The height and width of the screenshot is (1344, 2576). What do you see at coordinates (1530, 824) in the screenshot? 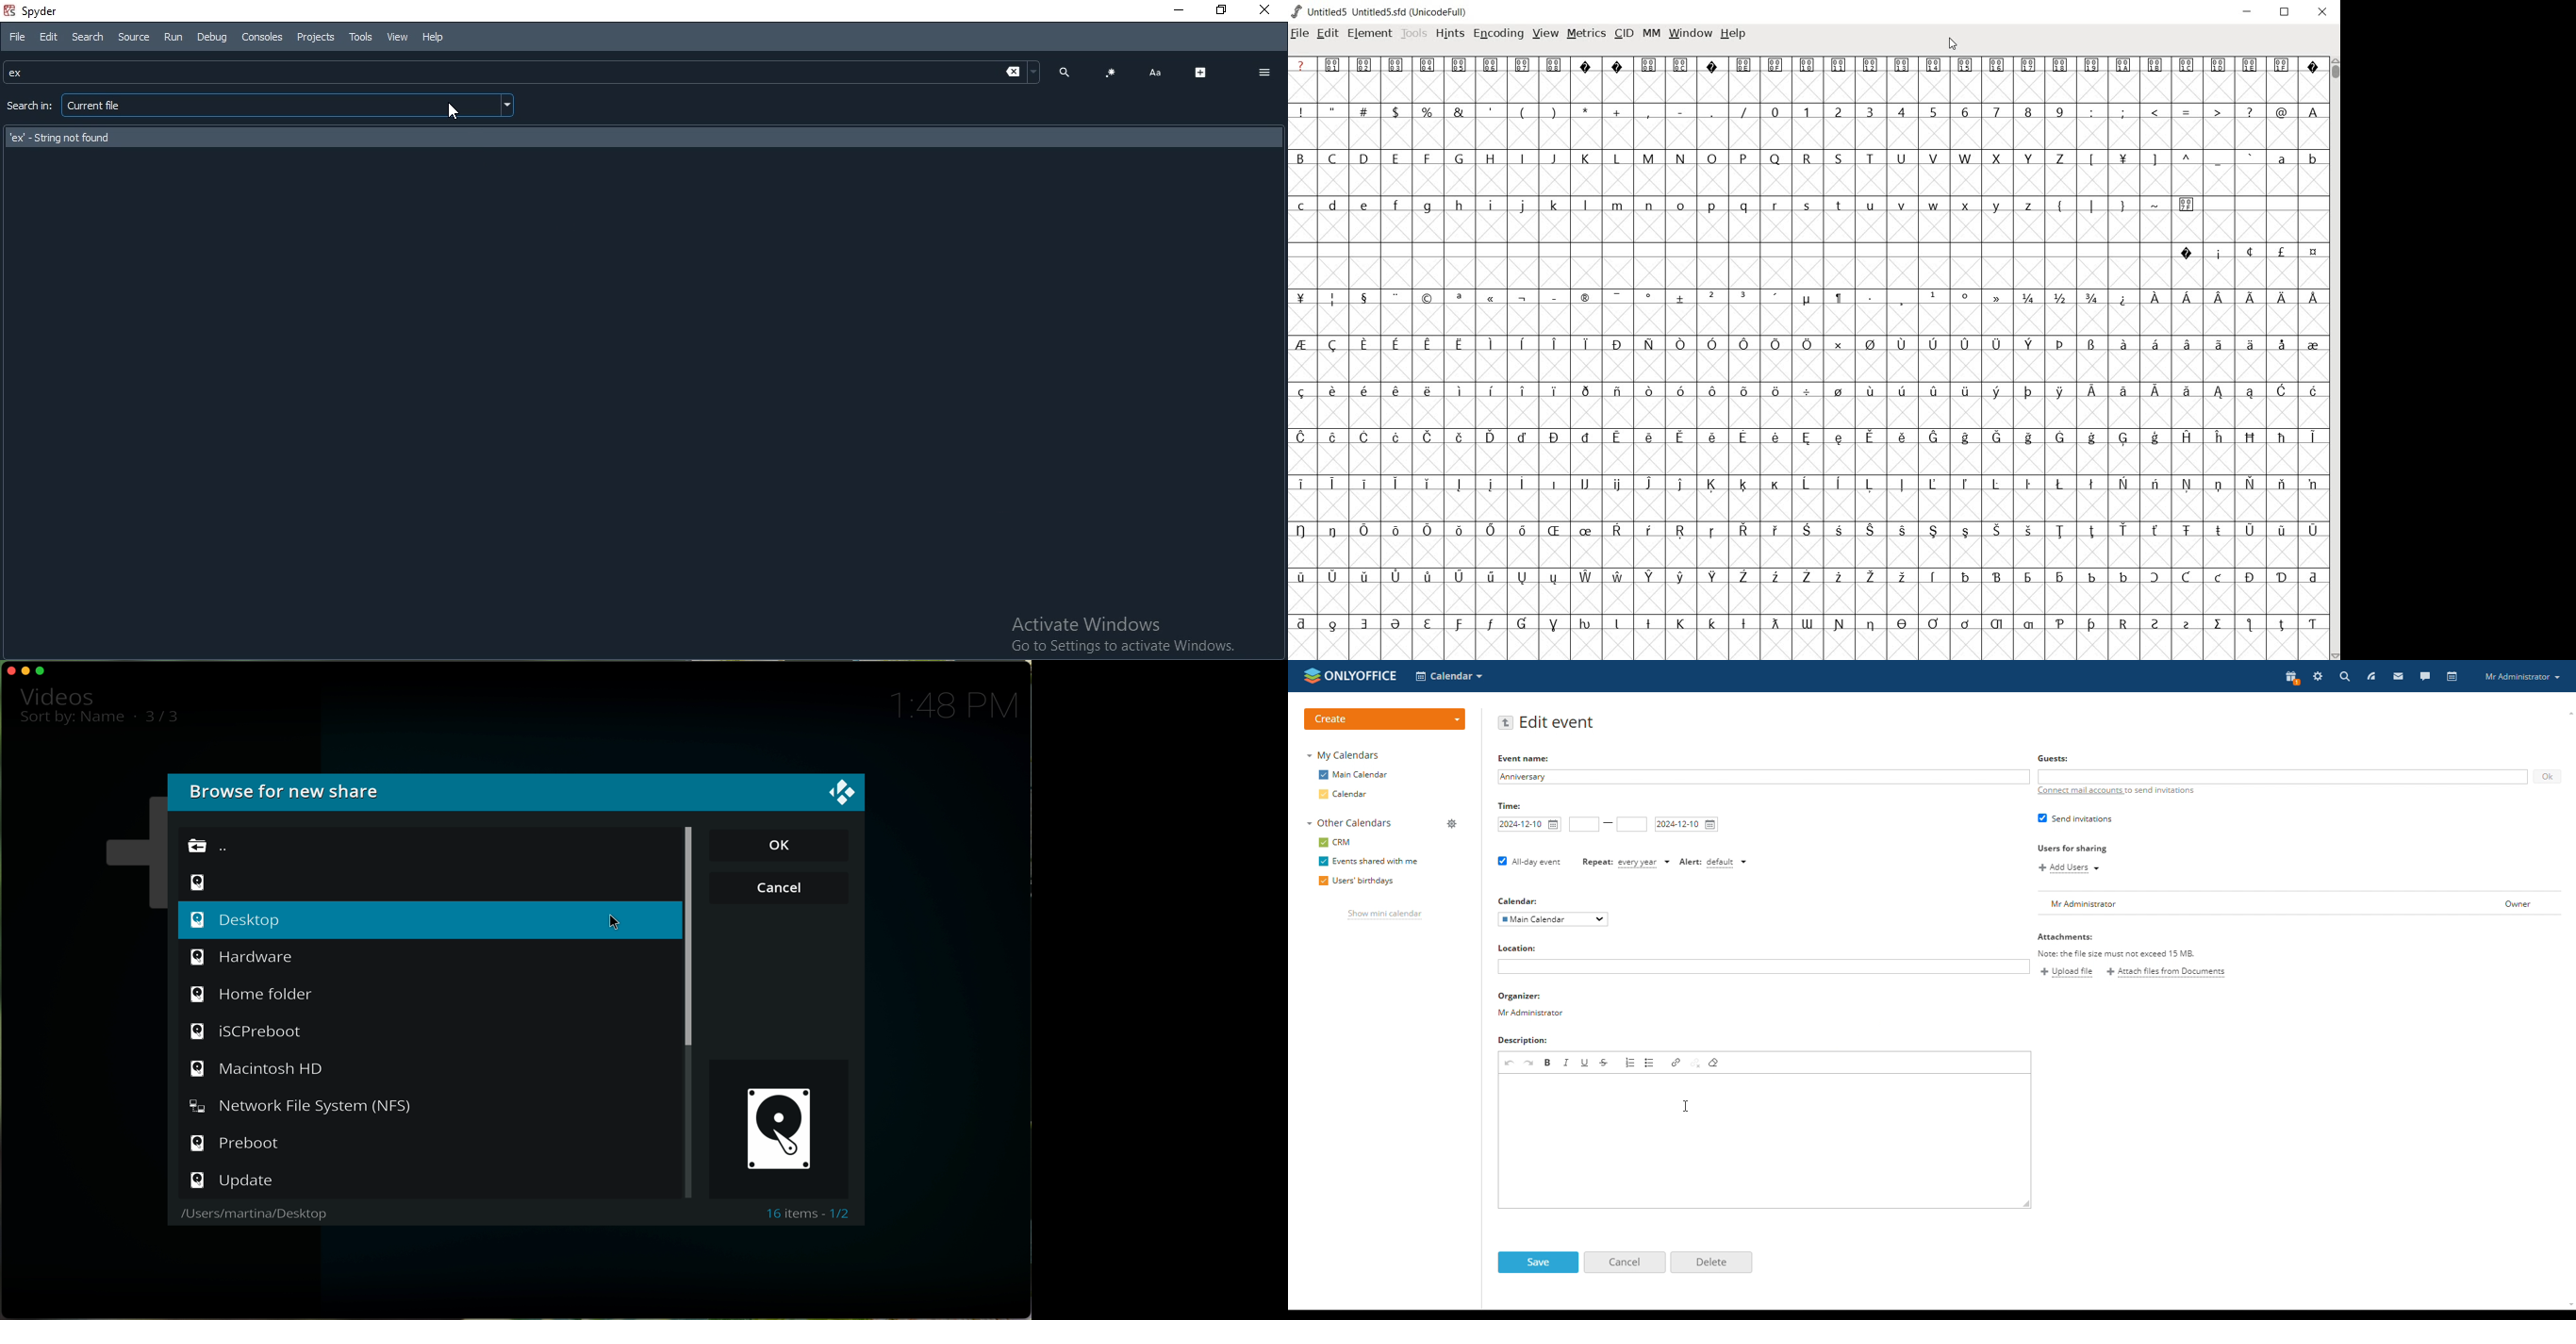
I see `start date` at bounding box center [1530, 824].